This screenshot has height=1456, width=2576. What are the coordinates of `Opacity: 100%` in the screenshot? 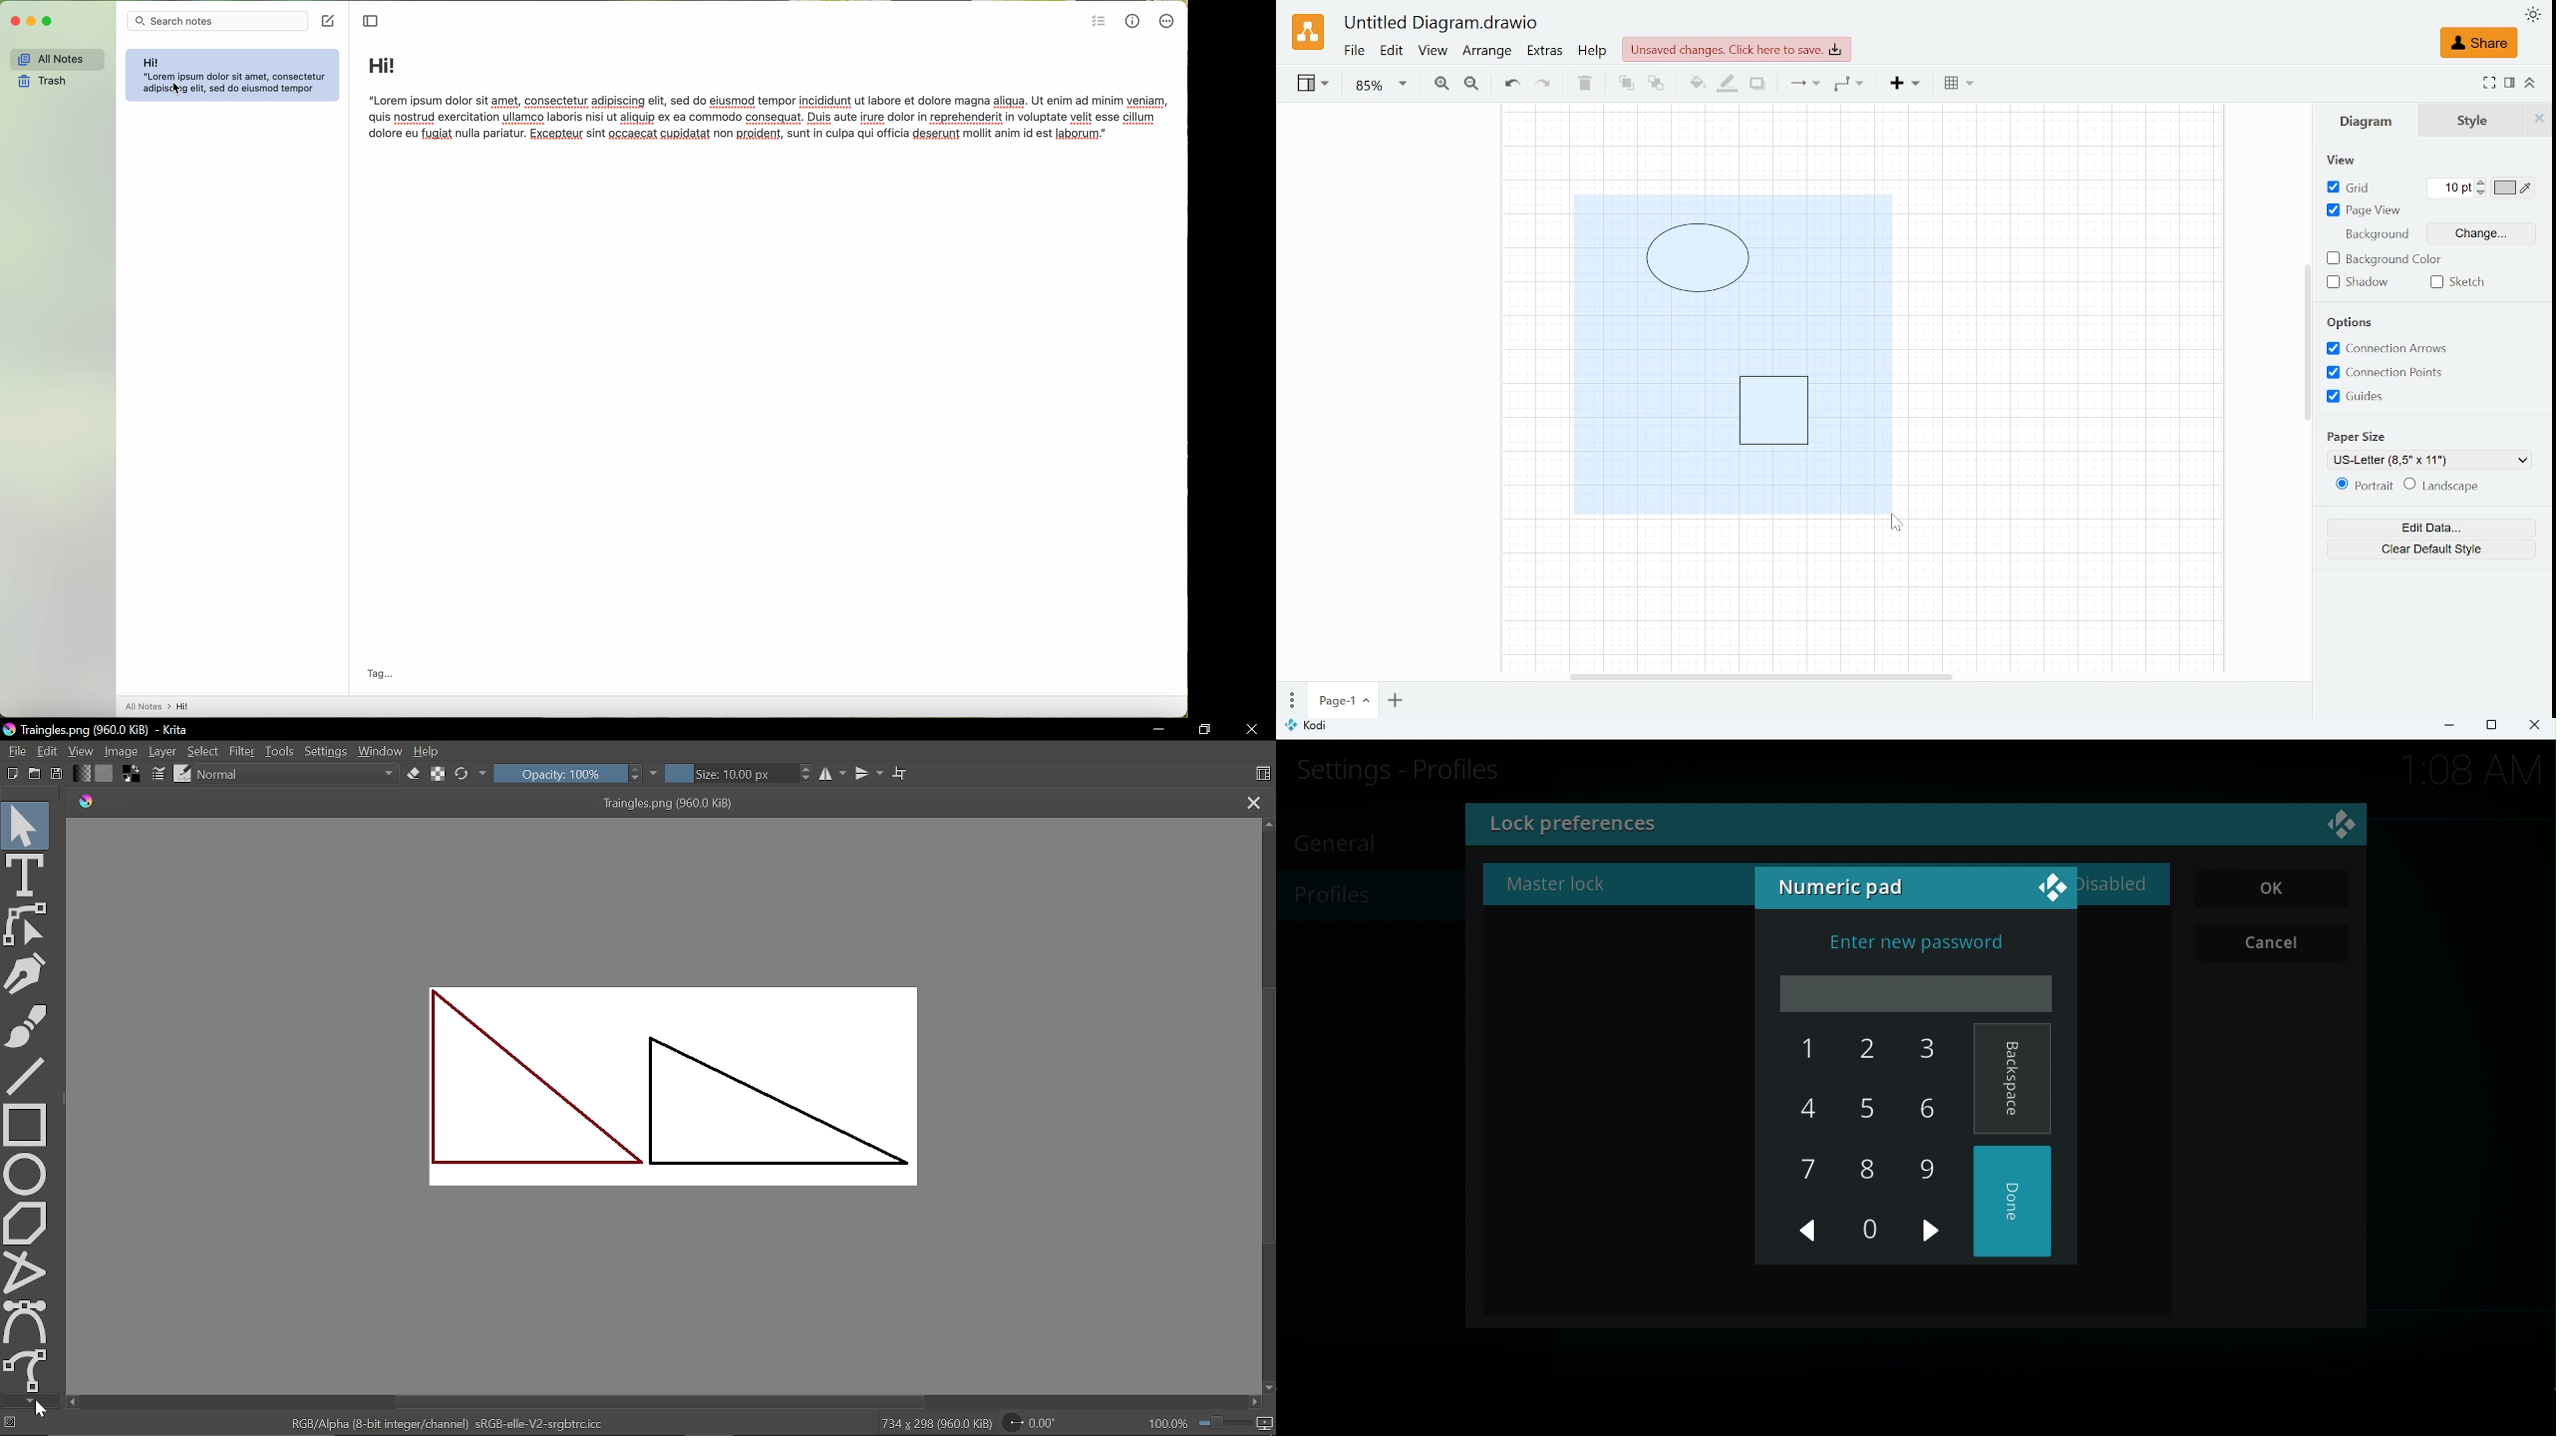 It's located at (559, 773).